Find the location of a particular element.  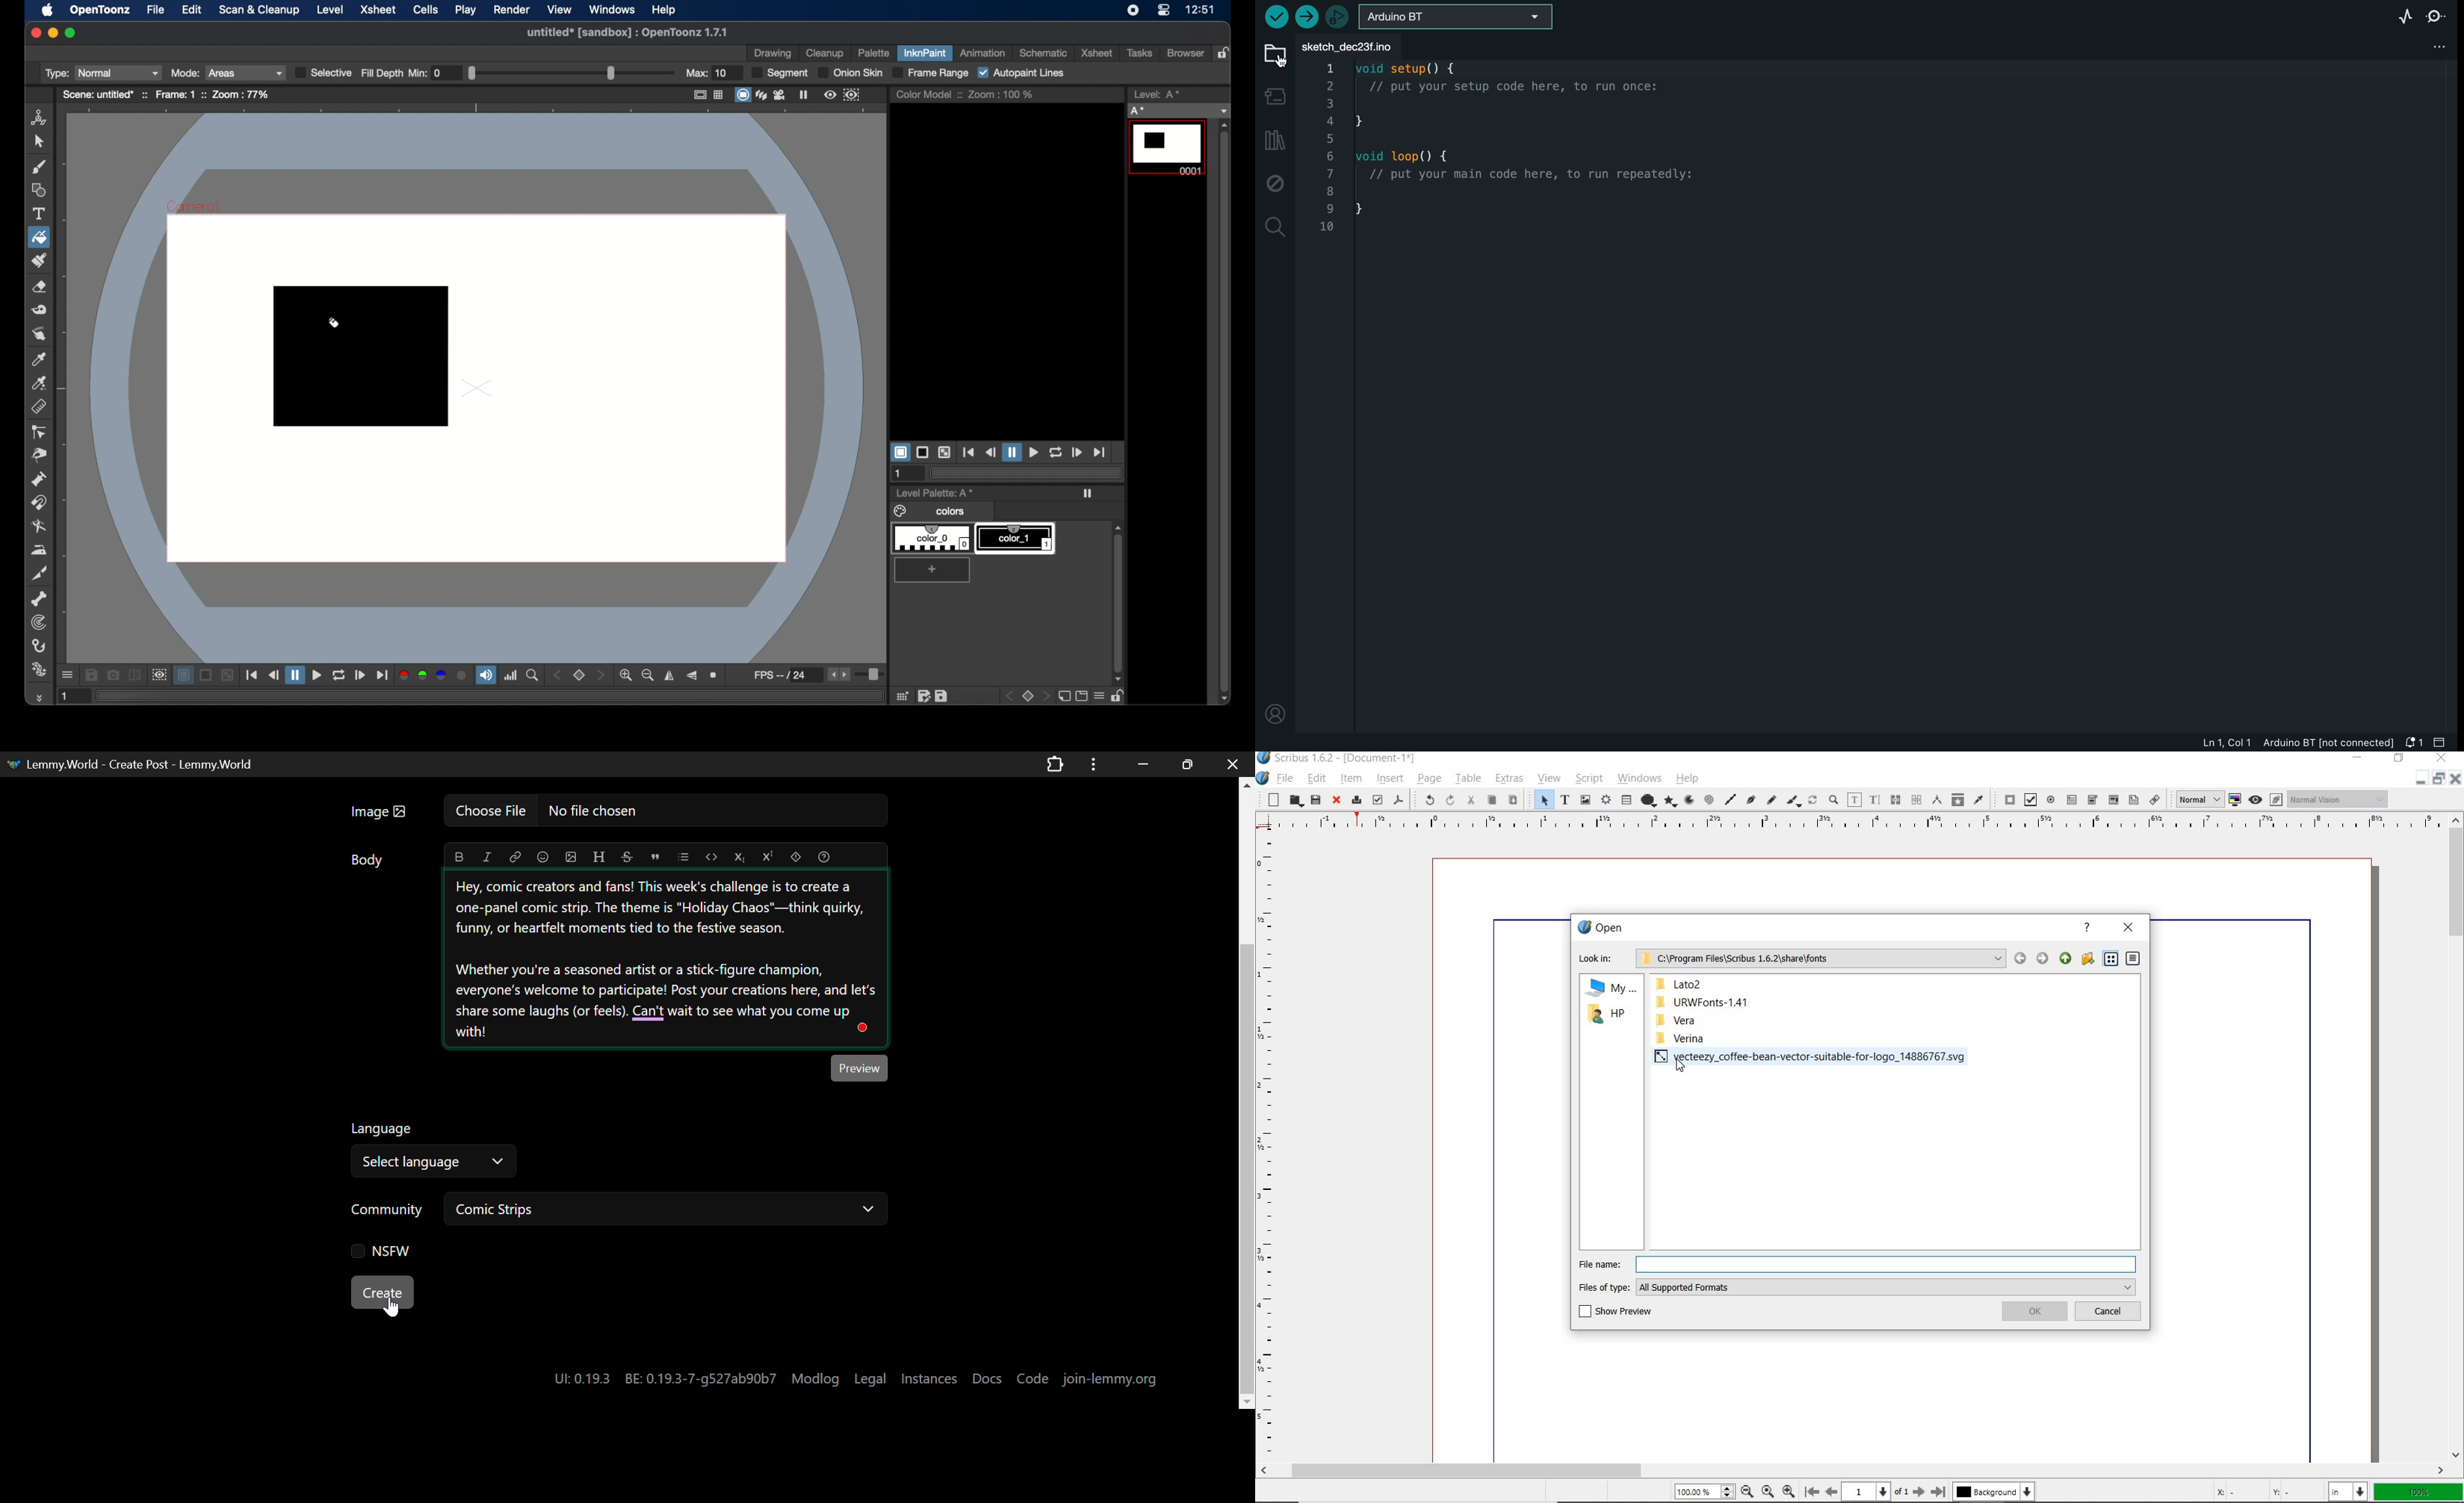

save as pdf is located at coordinates (1396, 801).